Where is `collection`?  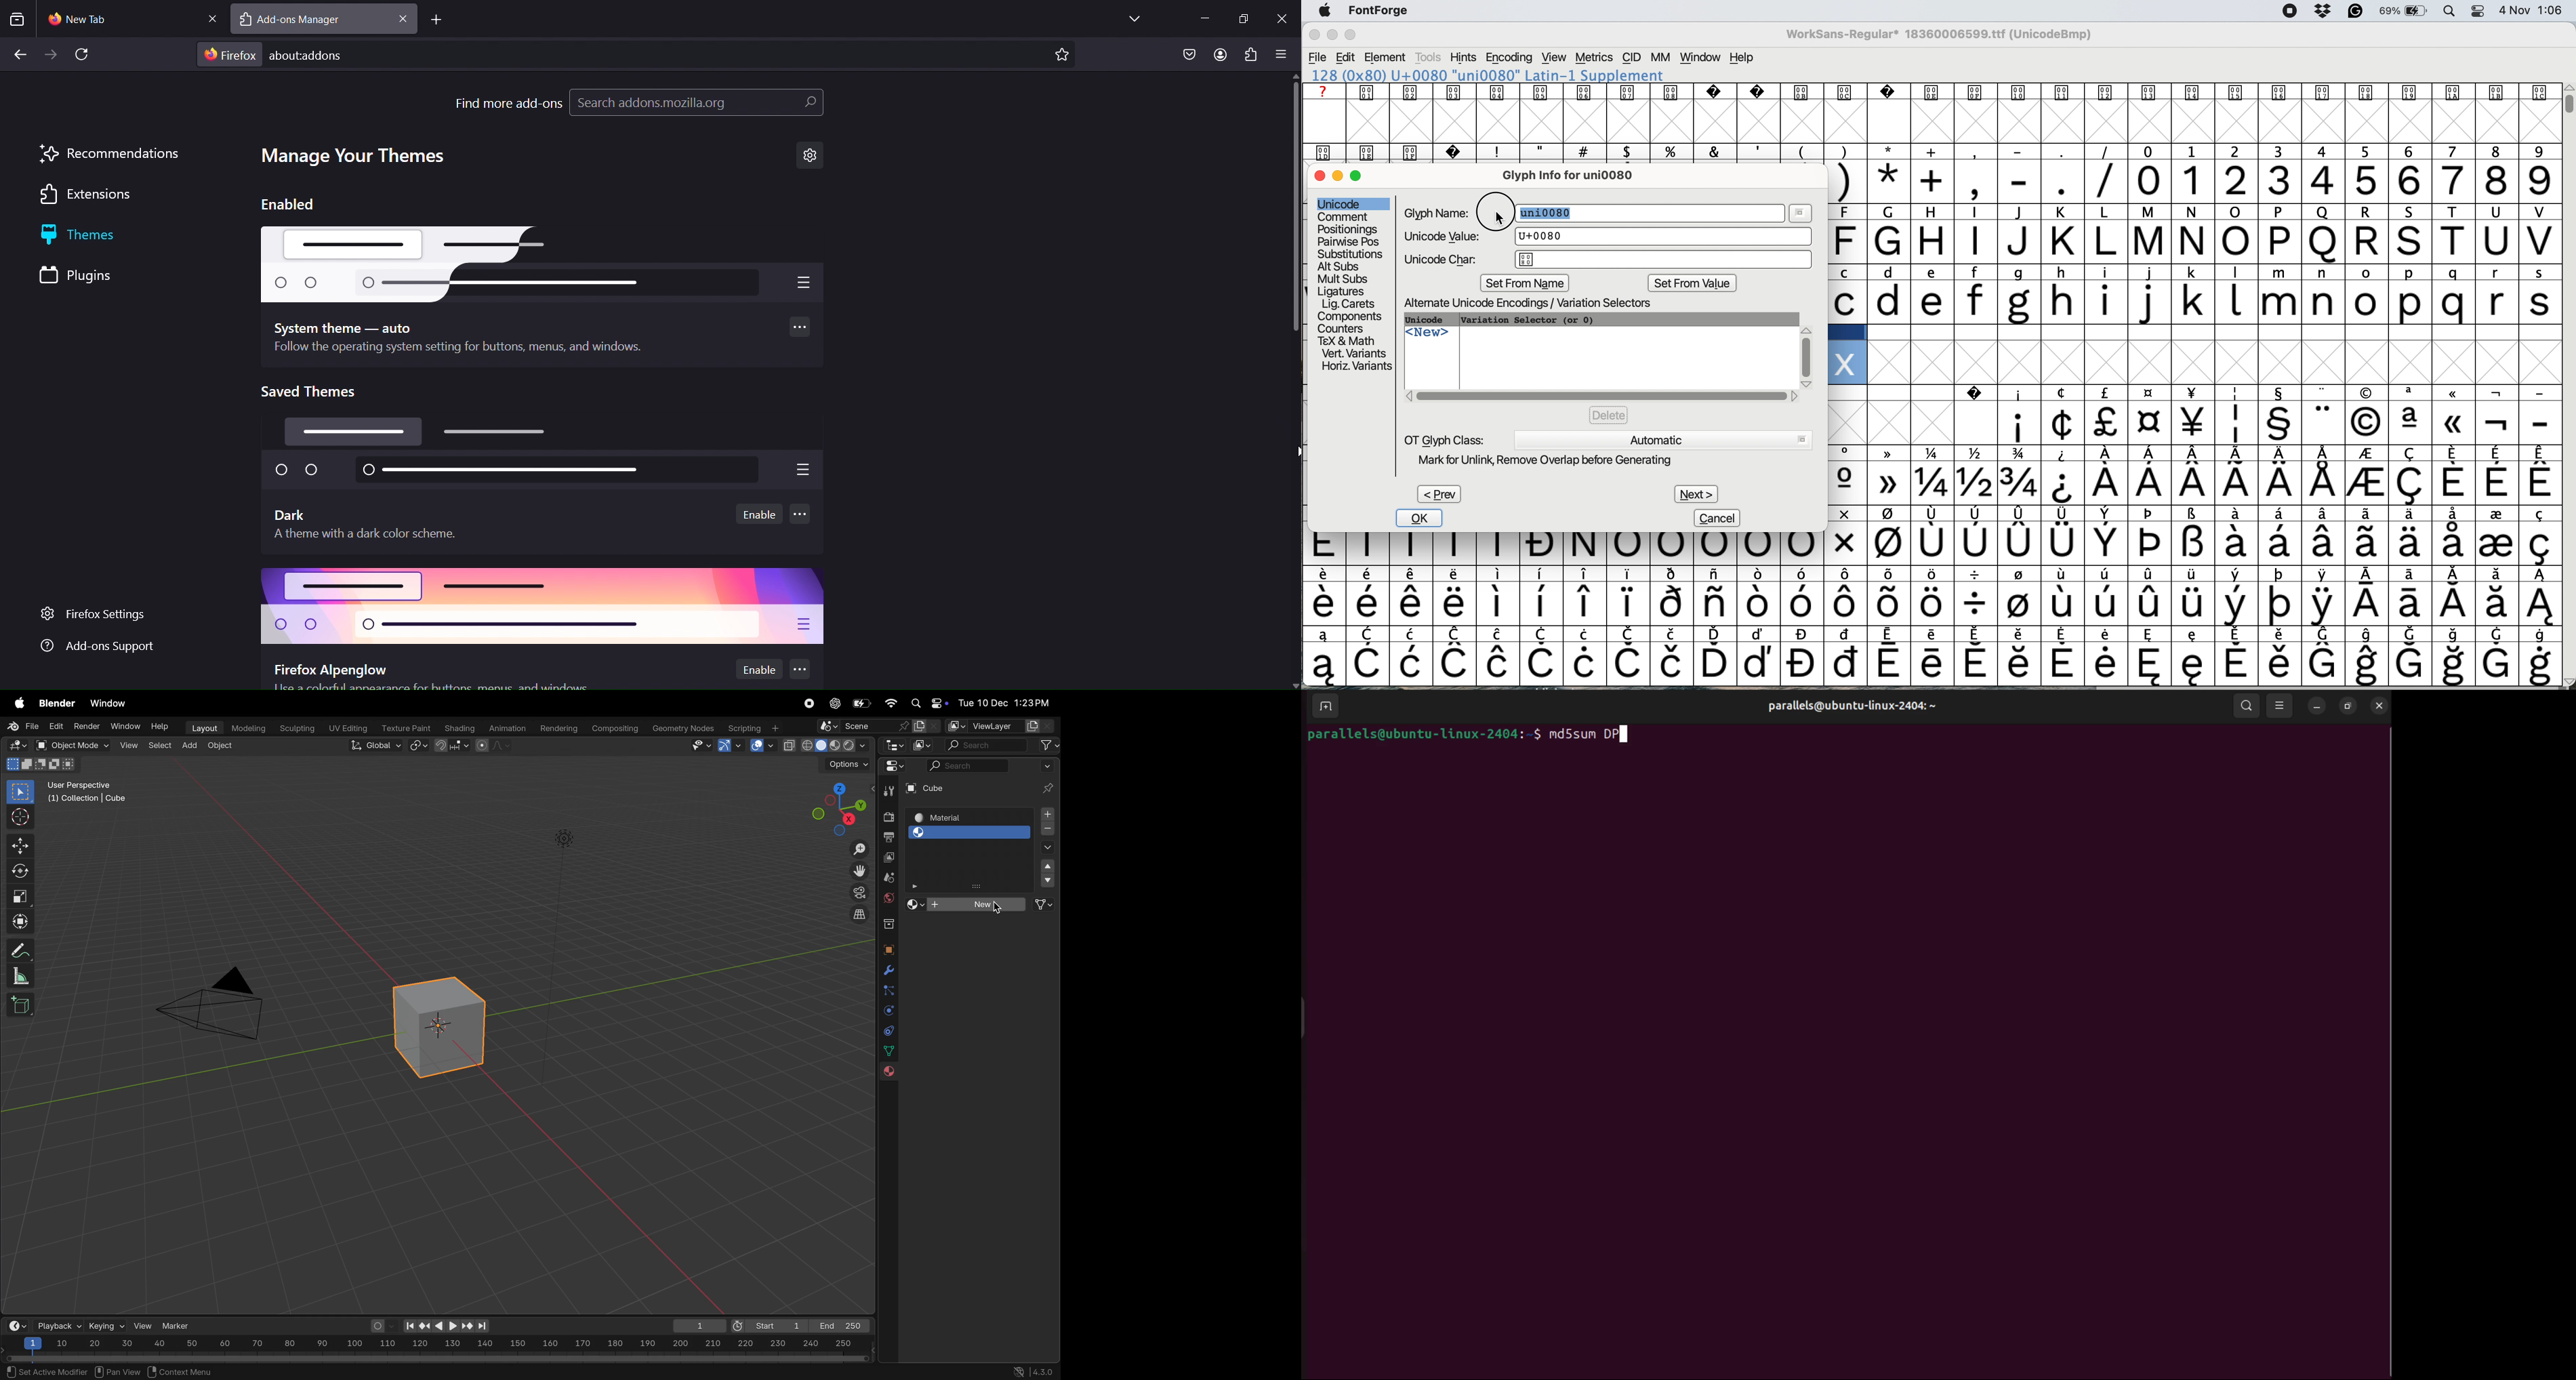
collection is located at coordinates (887, 922).